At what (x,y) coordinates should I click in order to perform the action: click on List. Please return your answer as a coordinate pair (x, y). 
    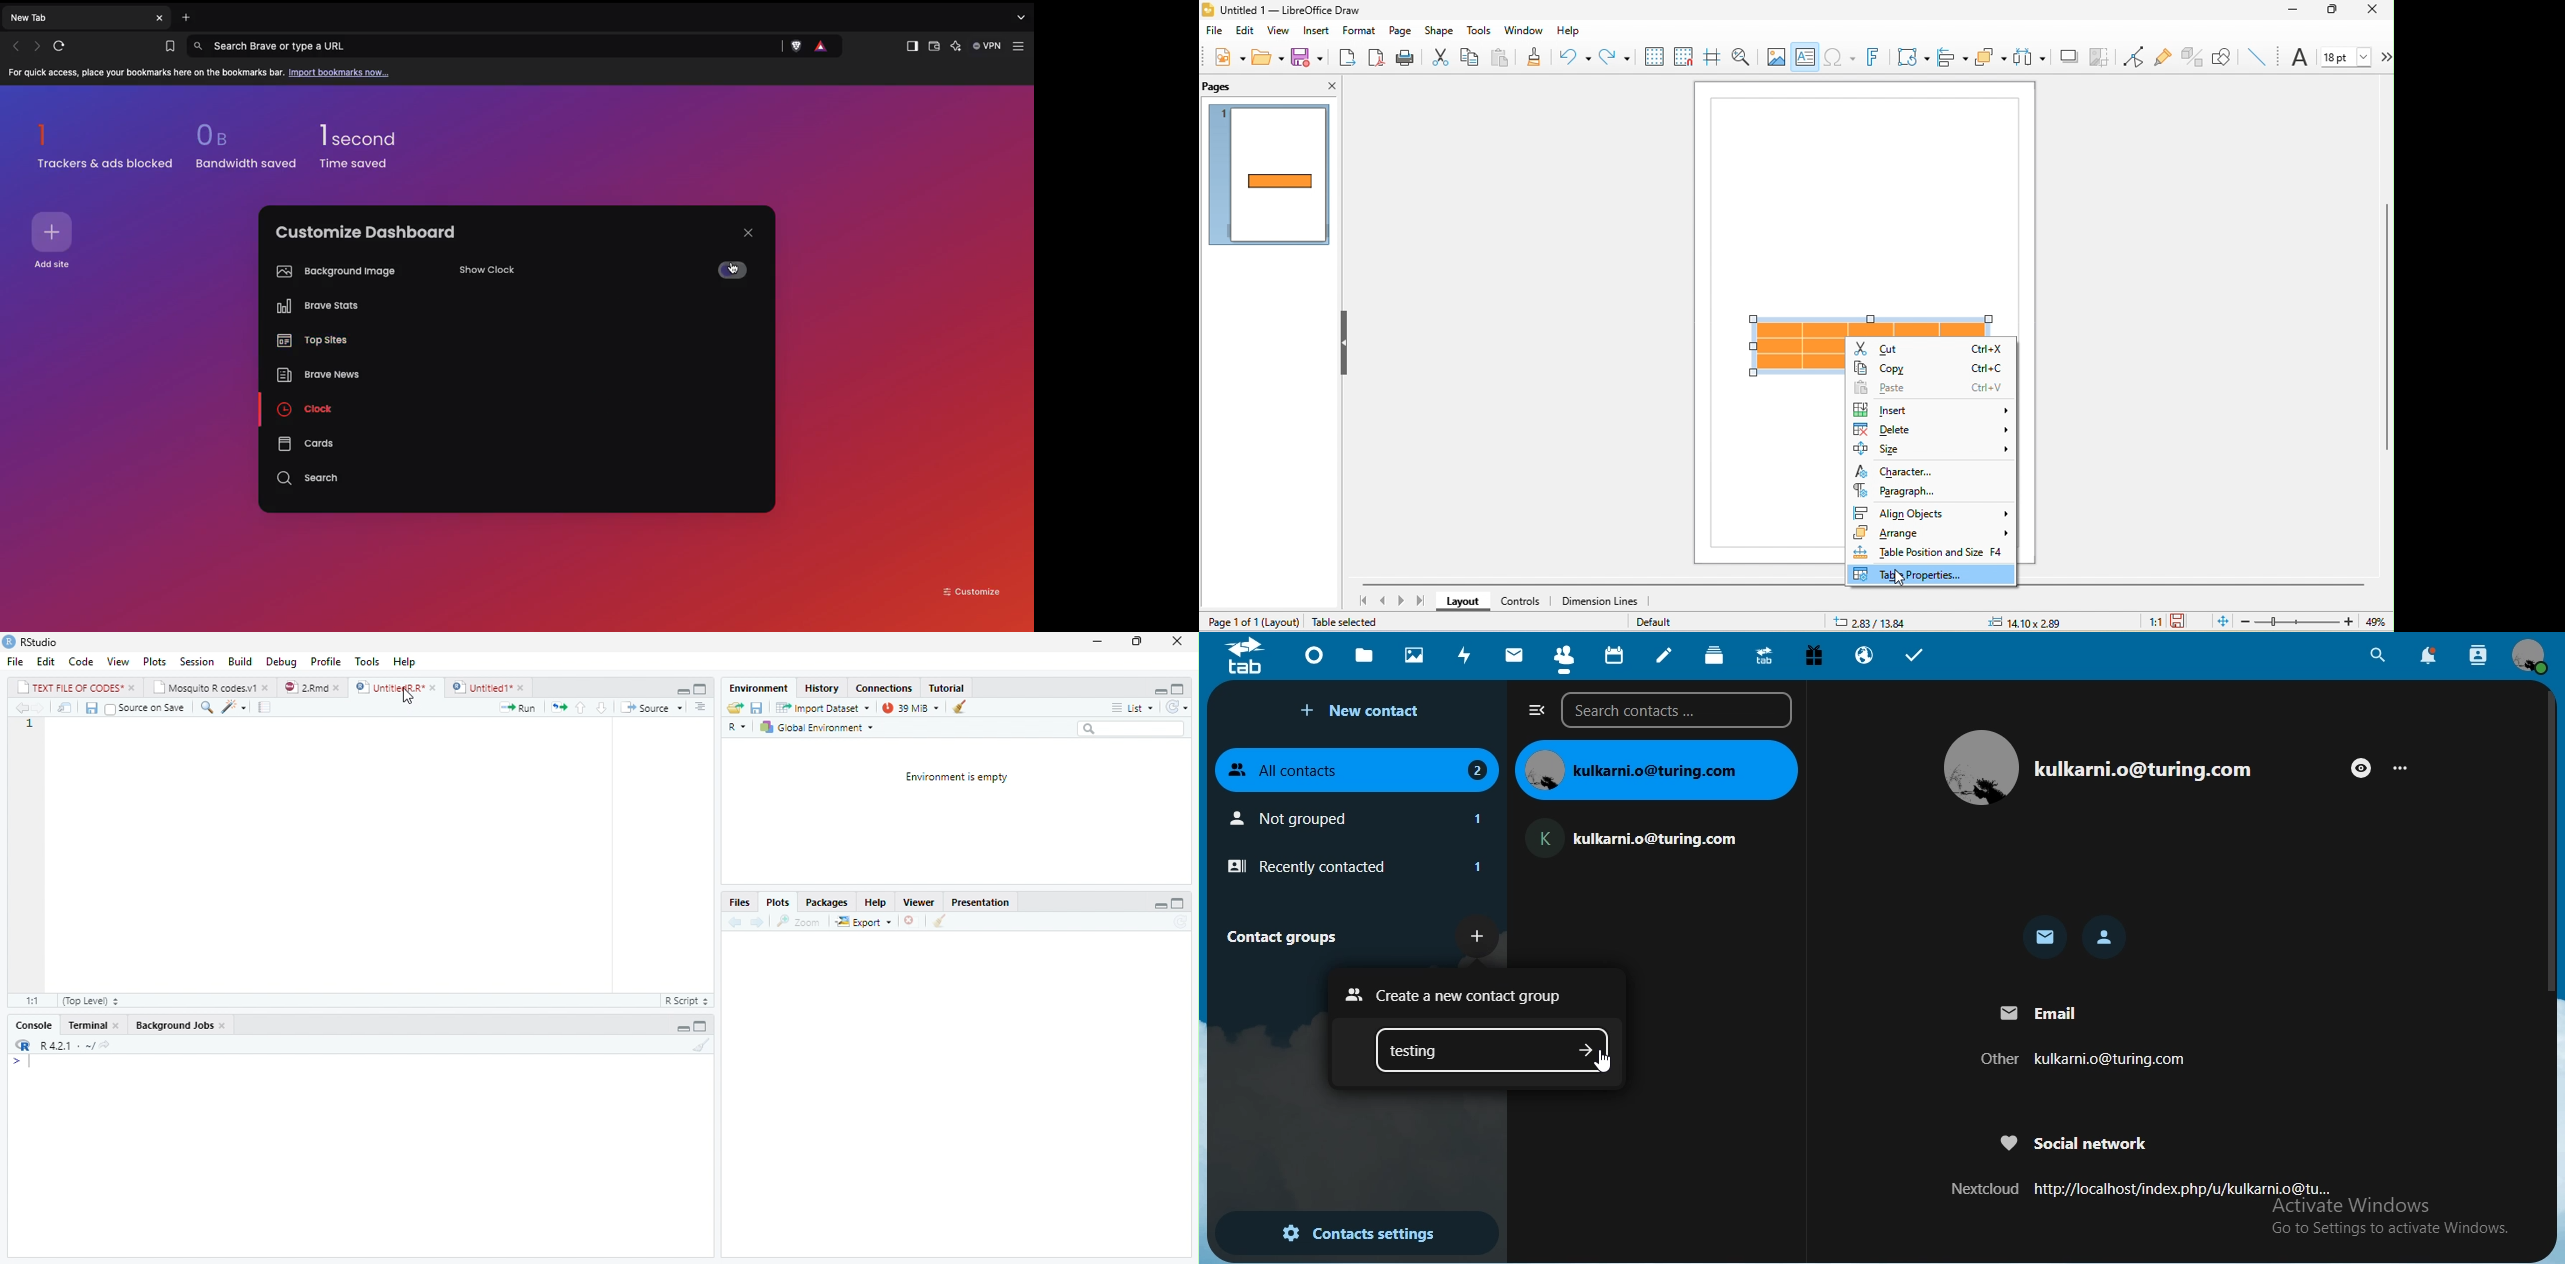
    Looking at the image, I should click on (1131, 707).